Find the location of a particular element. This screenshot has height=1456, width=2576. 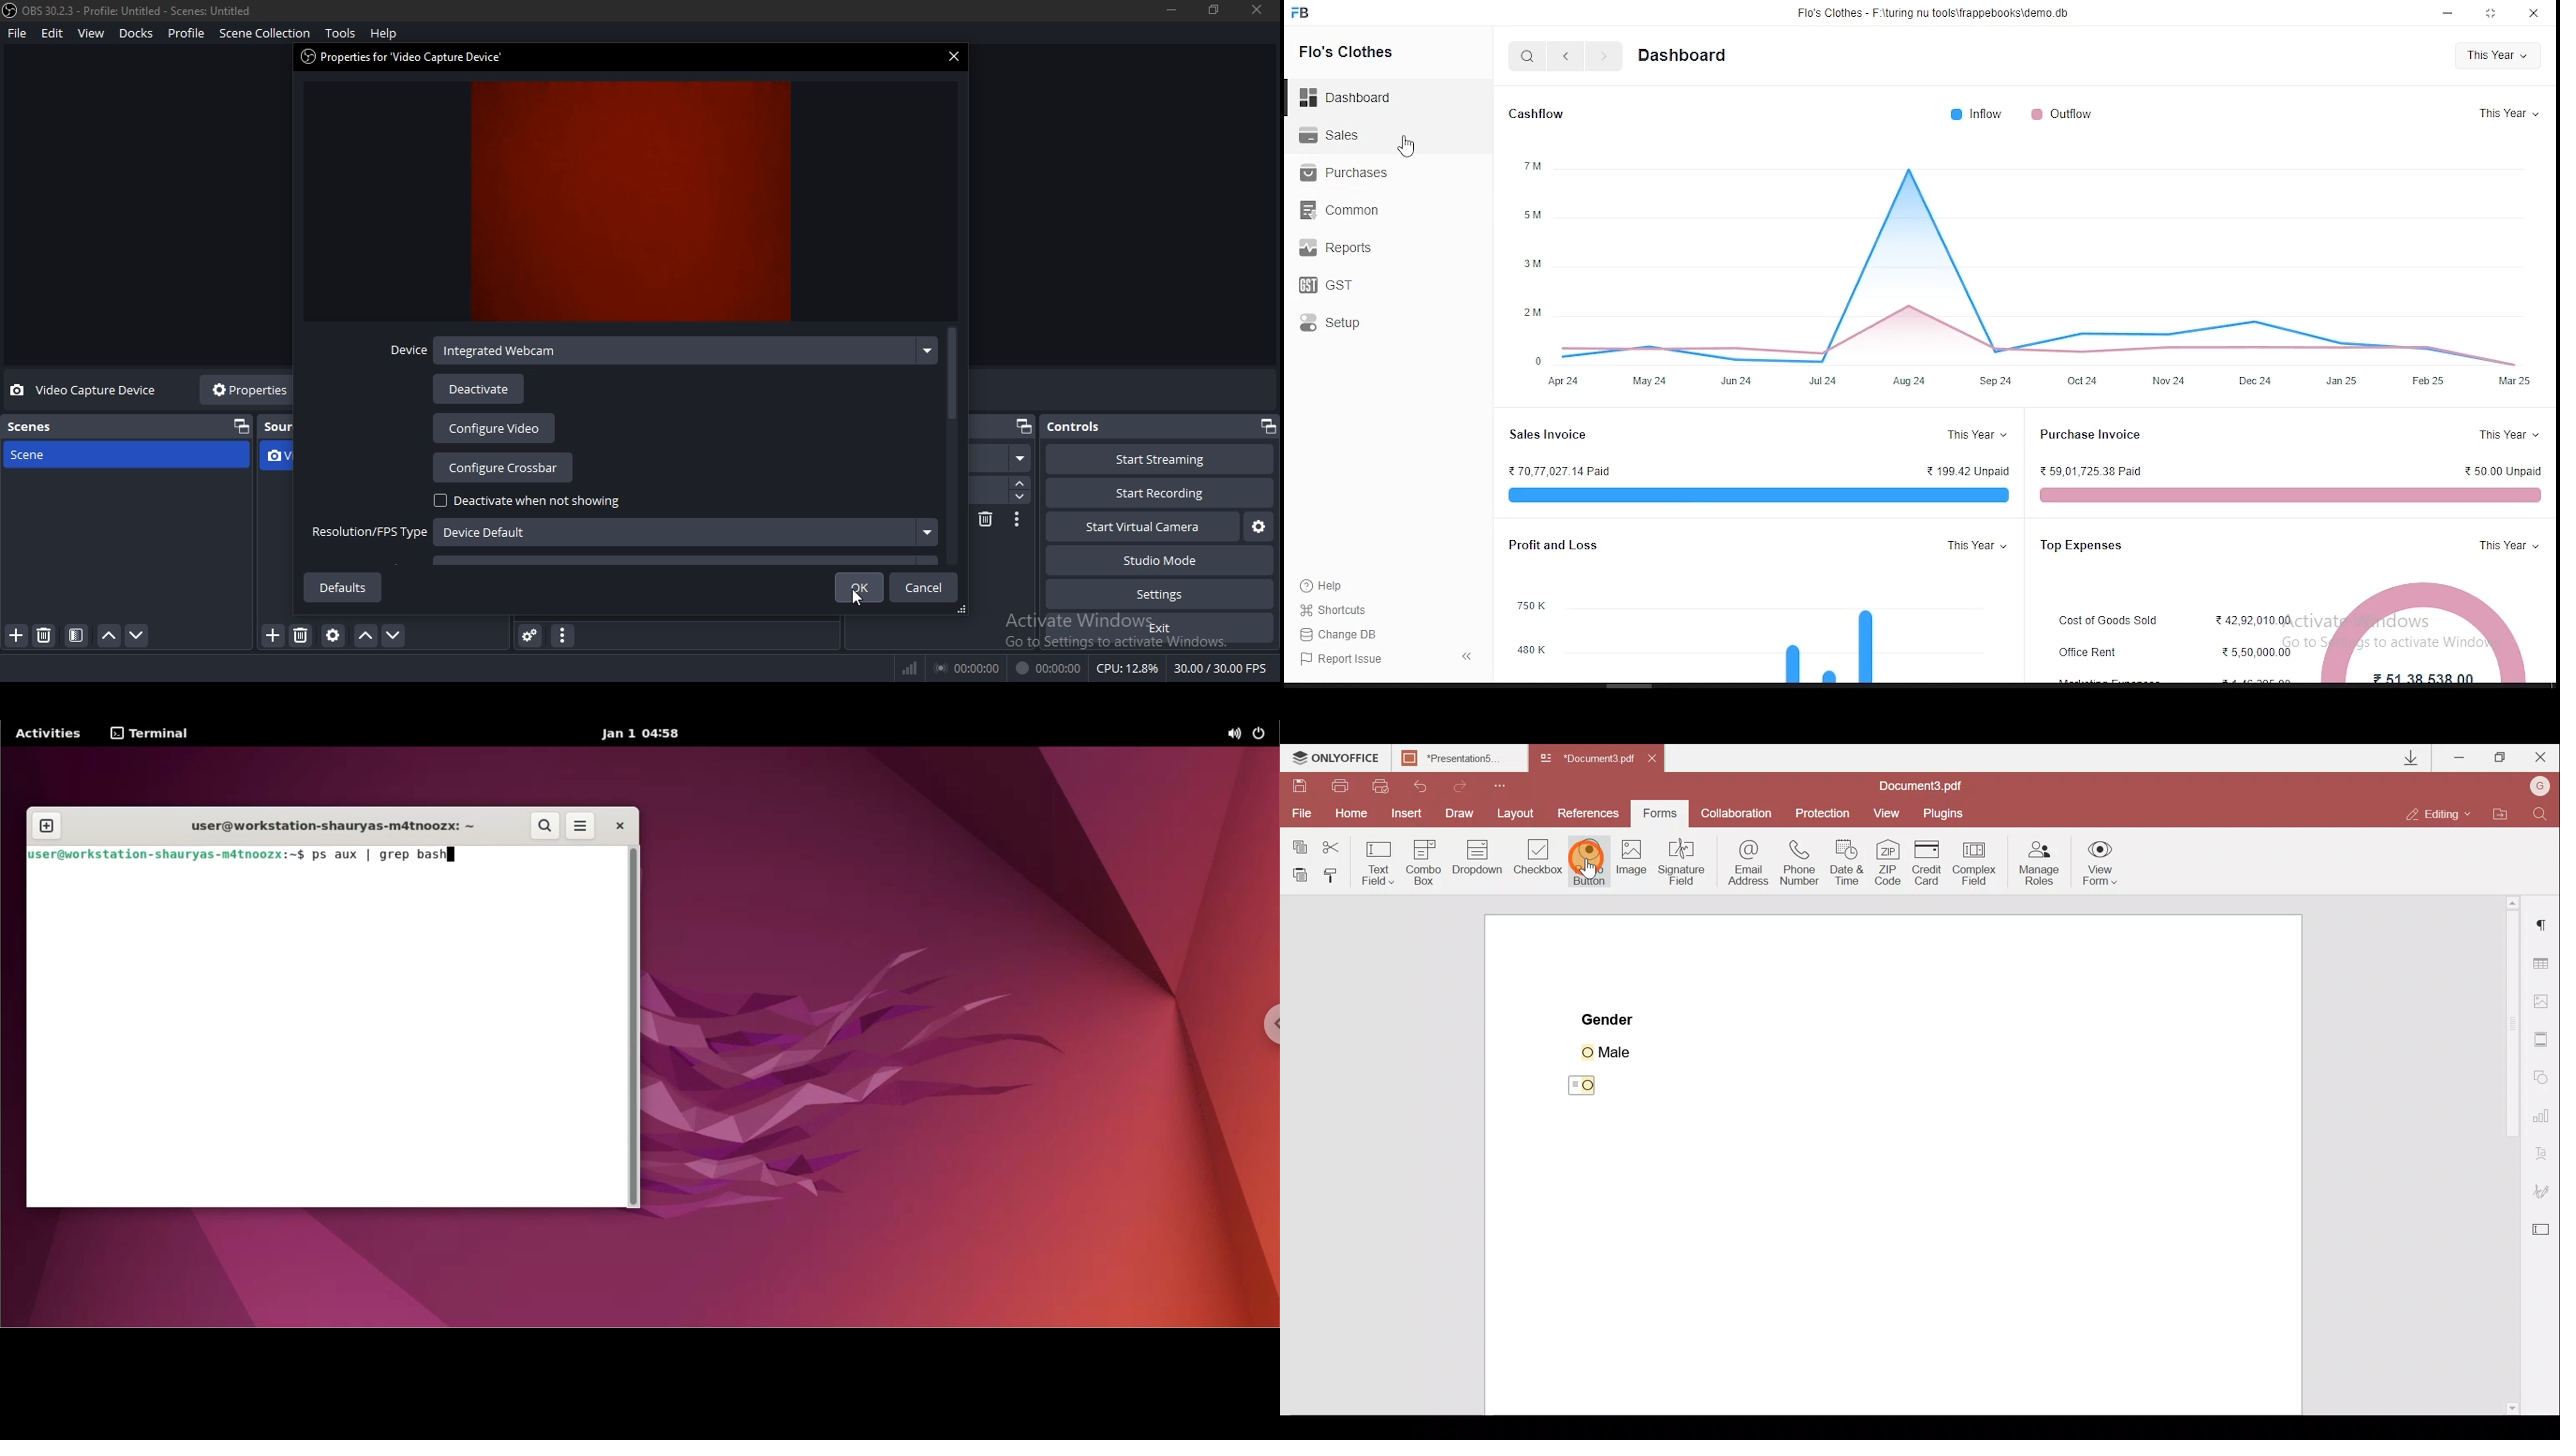

Customize quick access toolbar is located at coordinates (1508, 784).